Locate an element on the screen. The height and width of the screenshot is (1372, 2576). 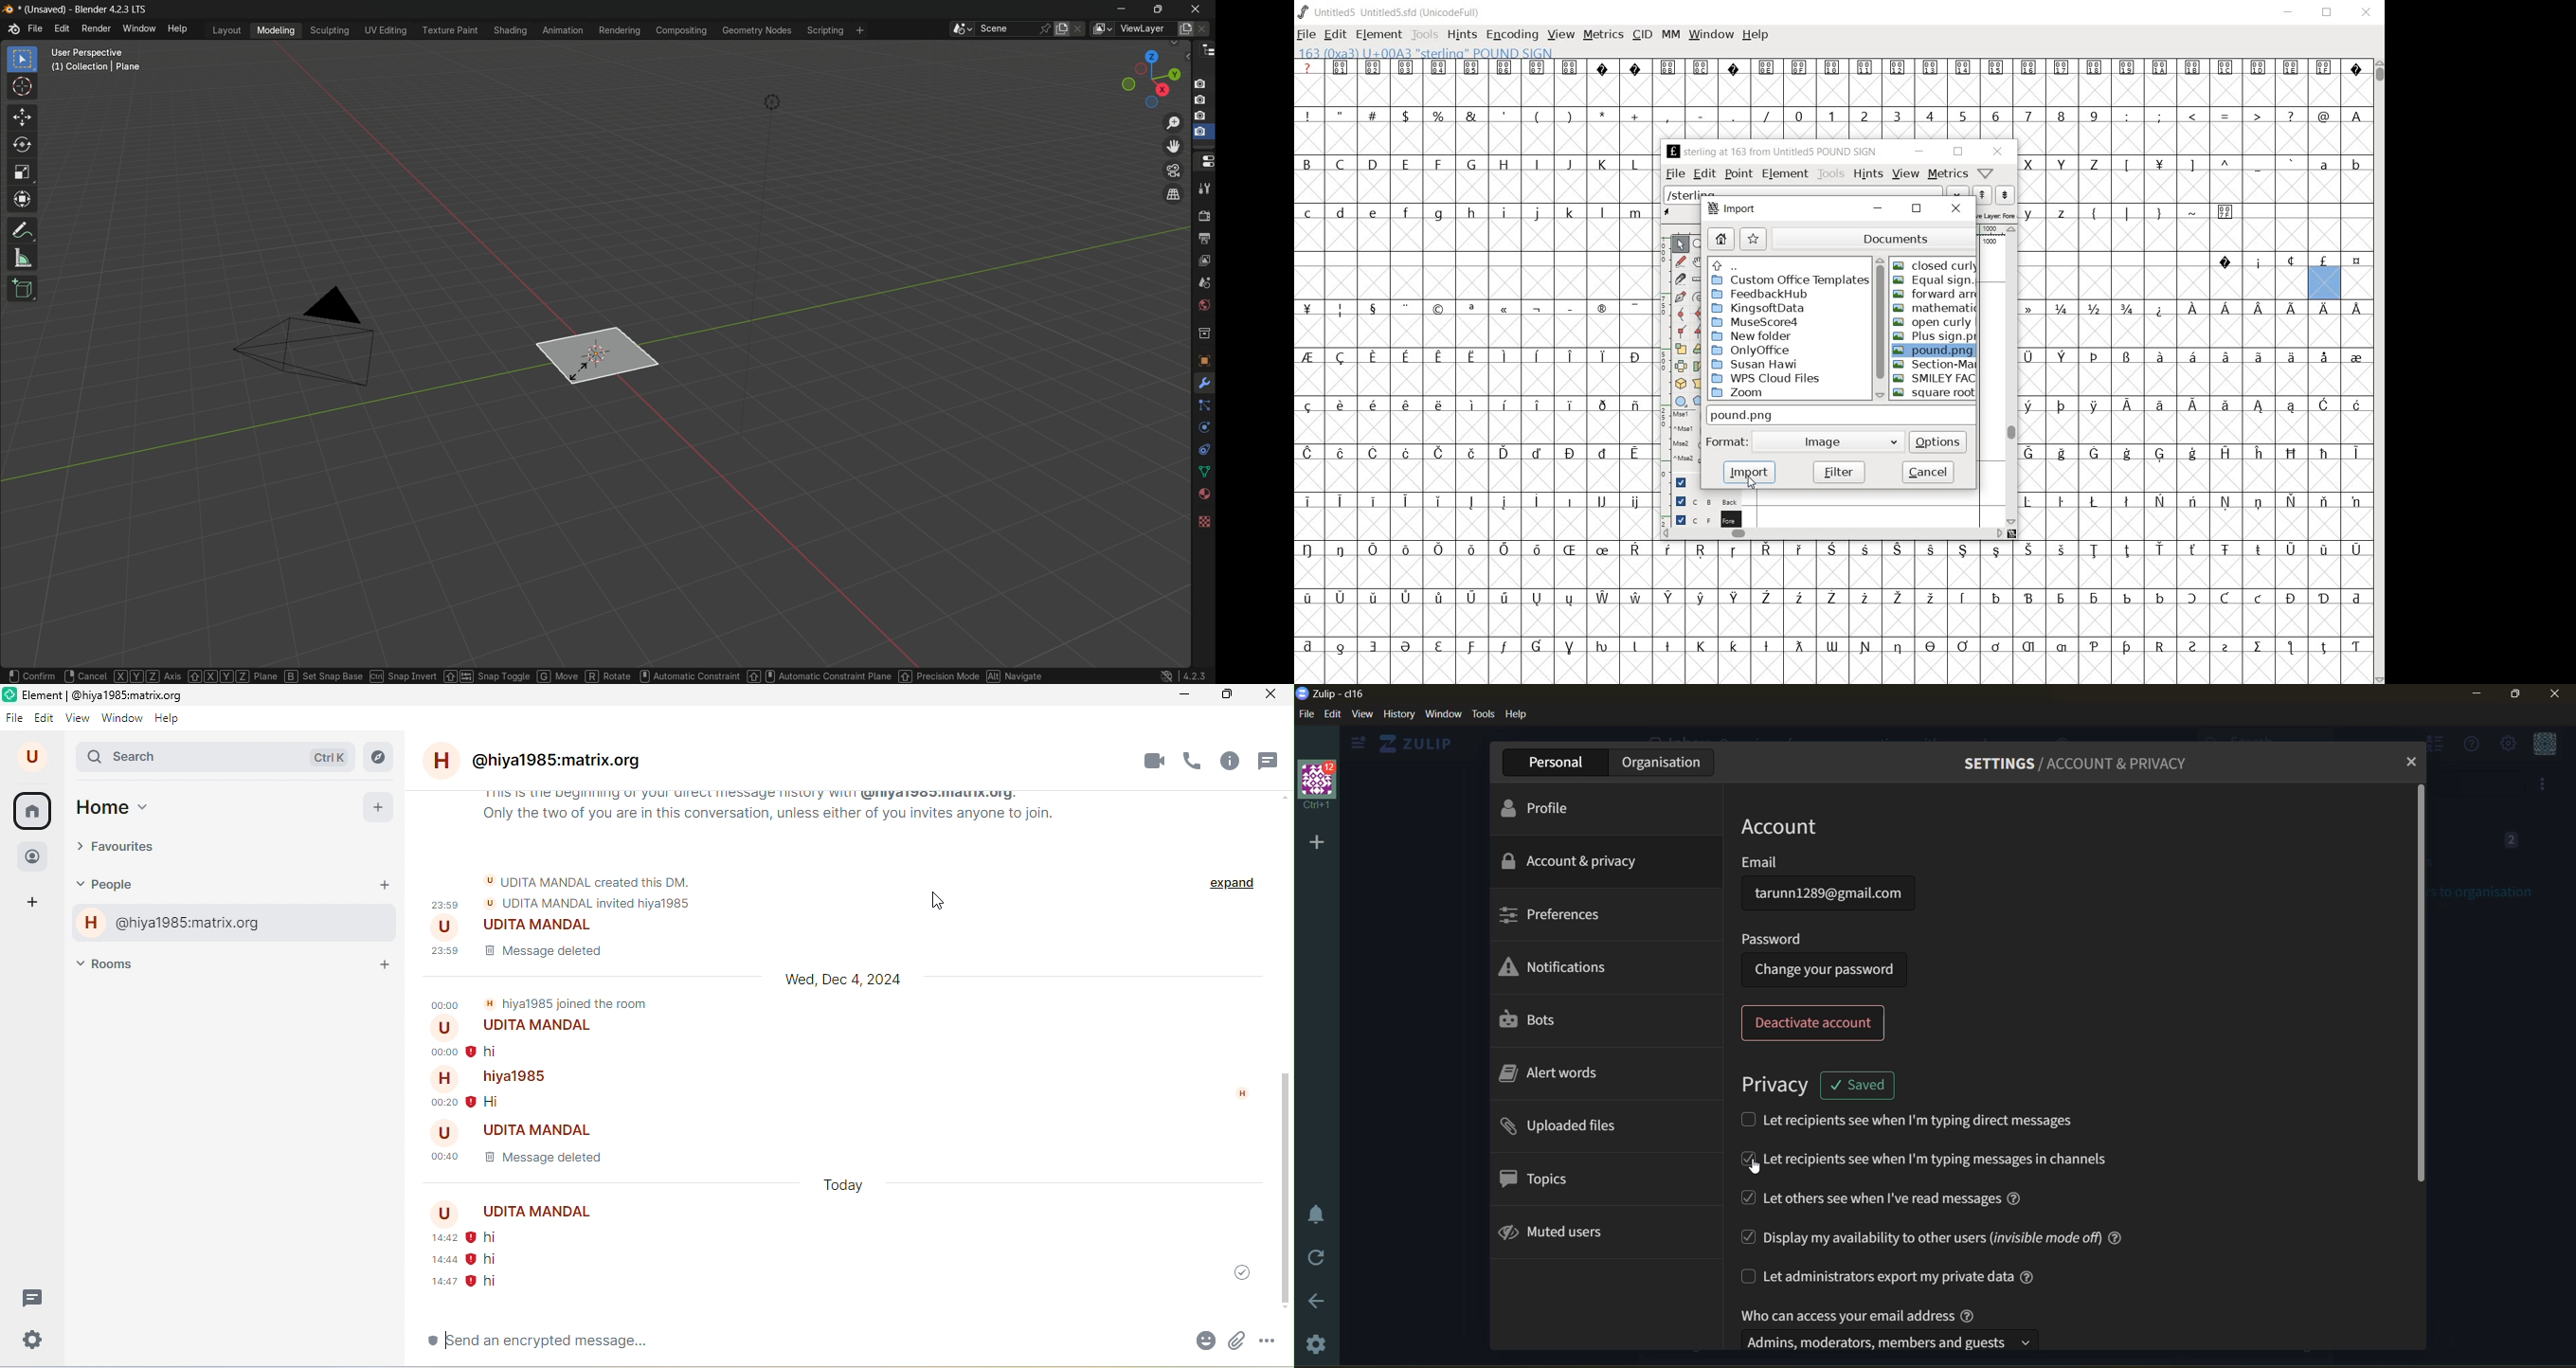
14.44 is located at coordinates (436, 1260).